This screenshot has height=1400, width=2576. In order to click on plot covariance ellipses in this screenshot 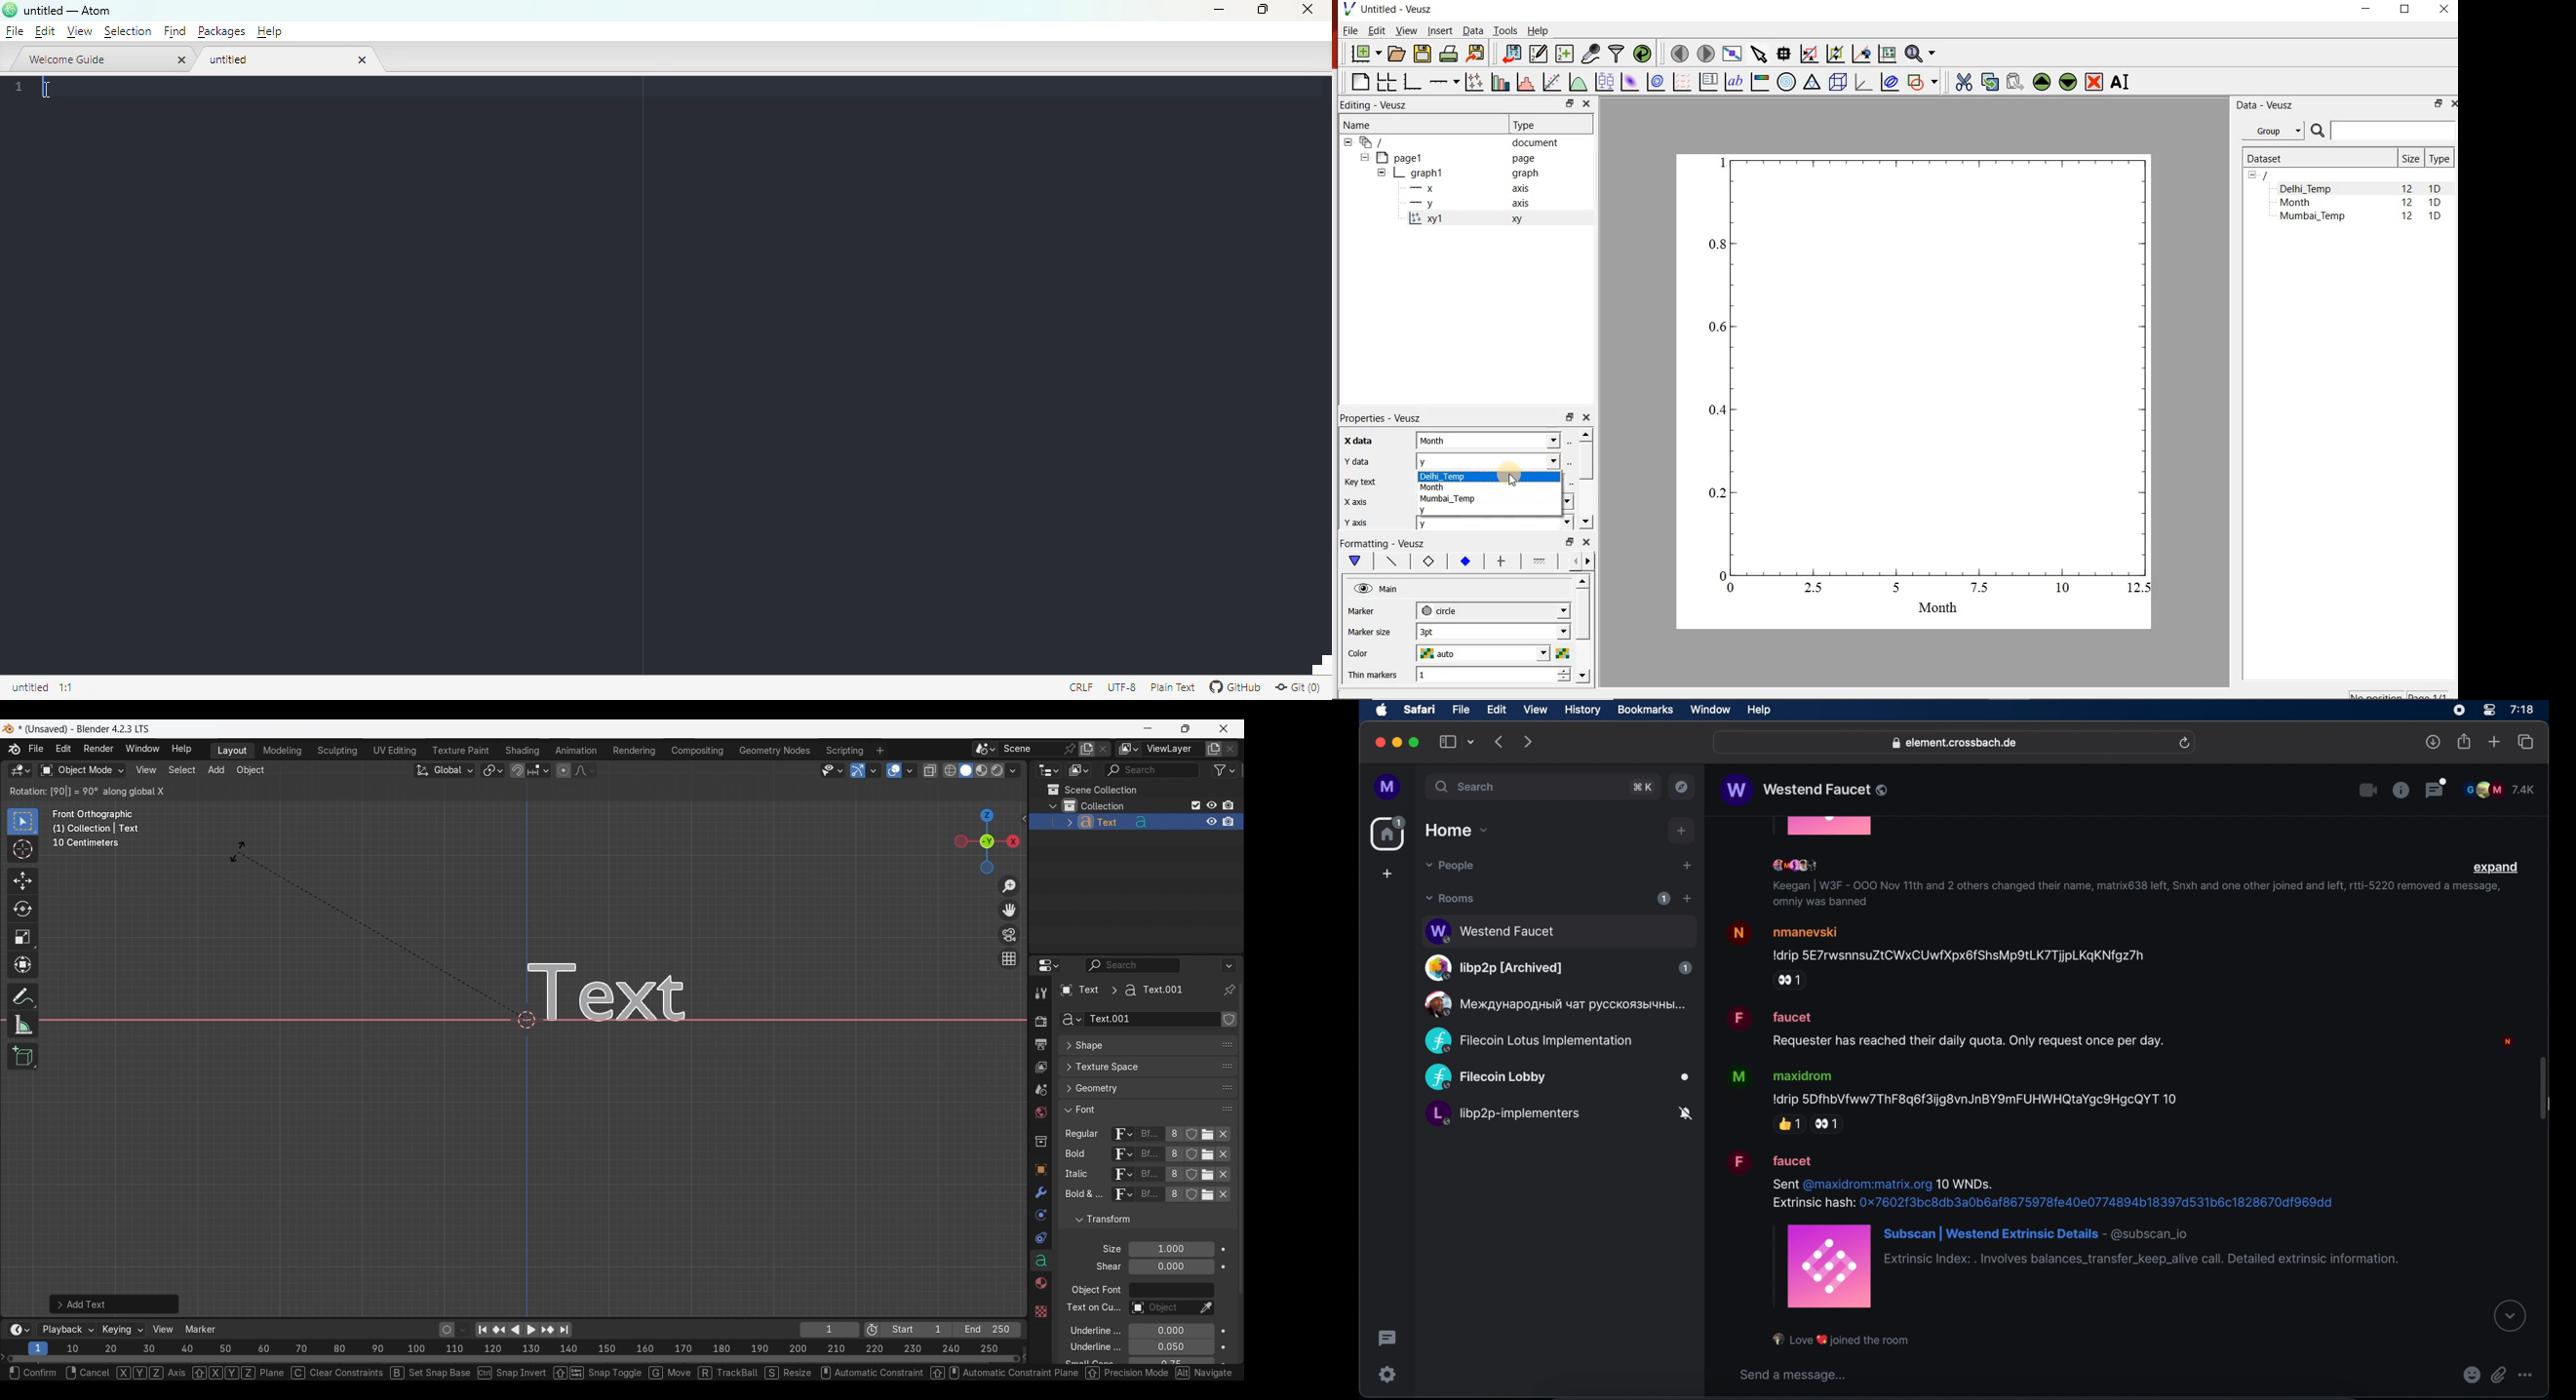, I will do `click(1890, 82)`.